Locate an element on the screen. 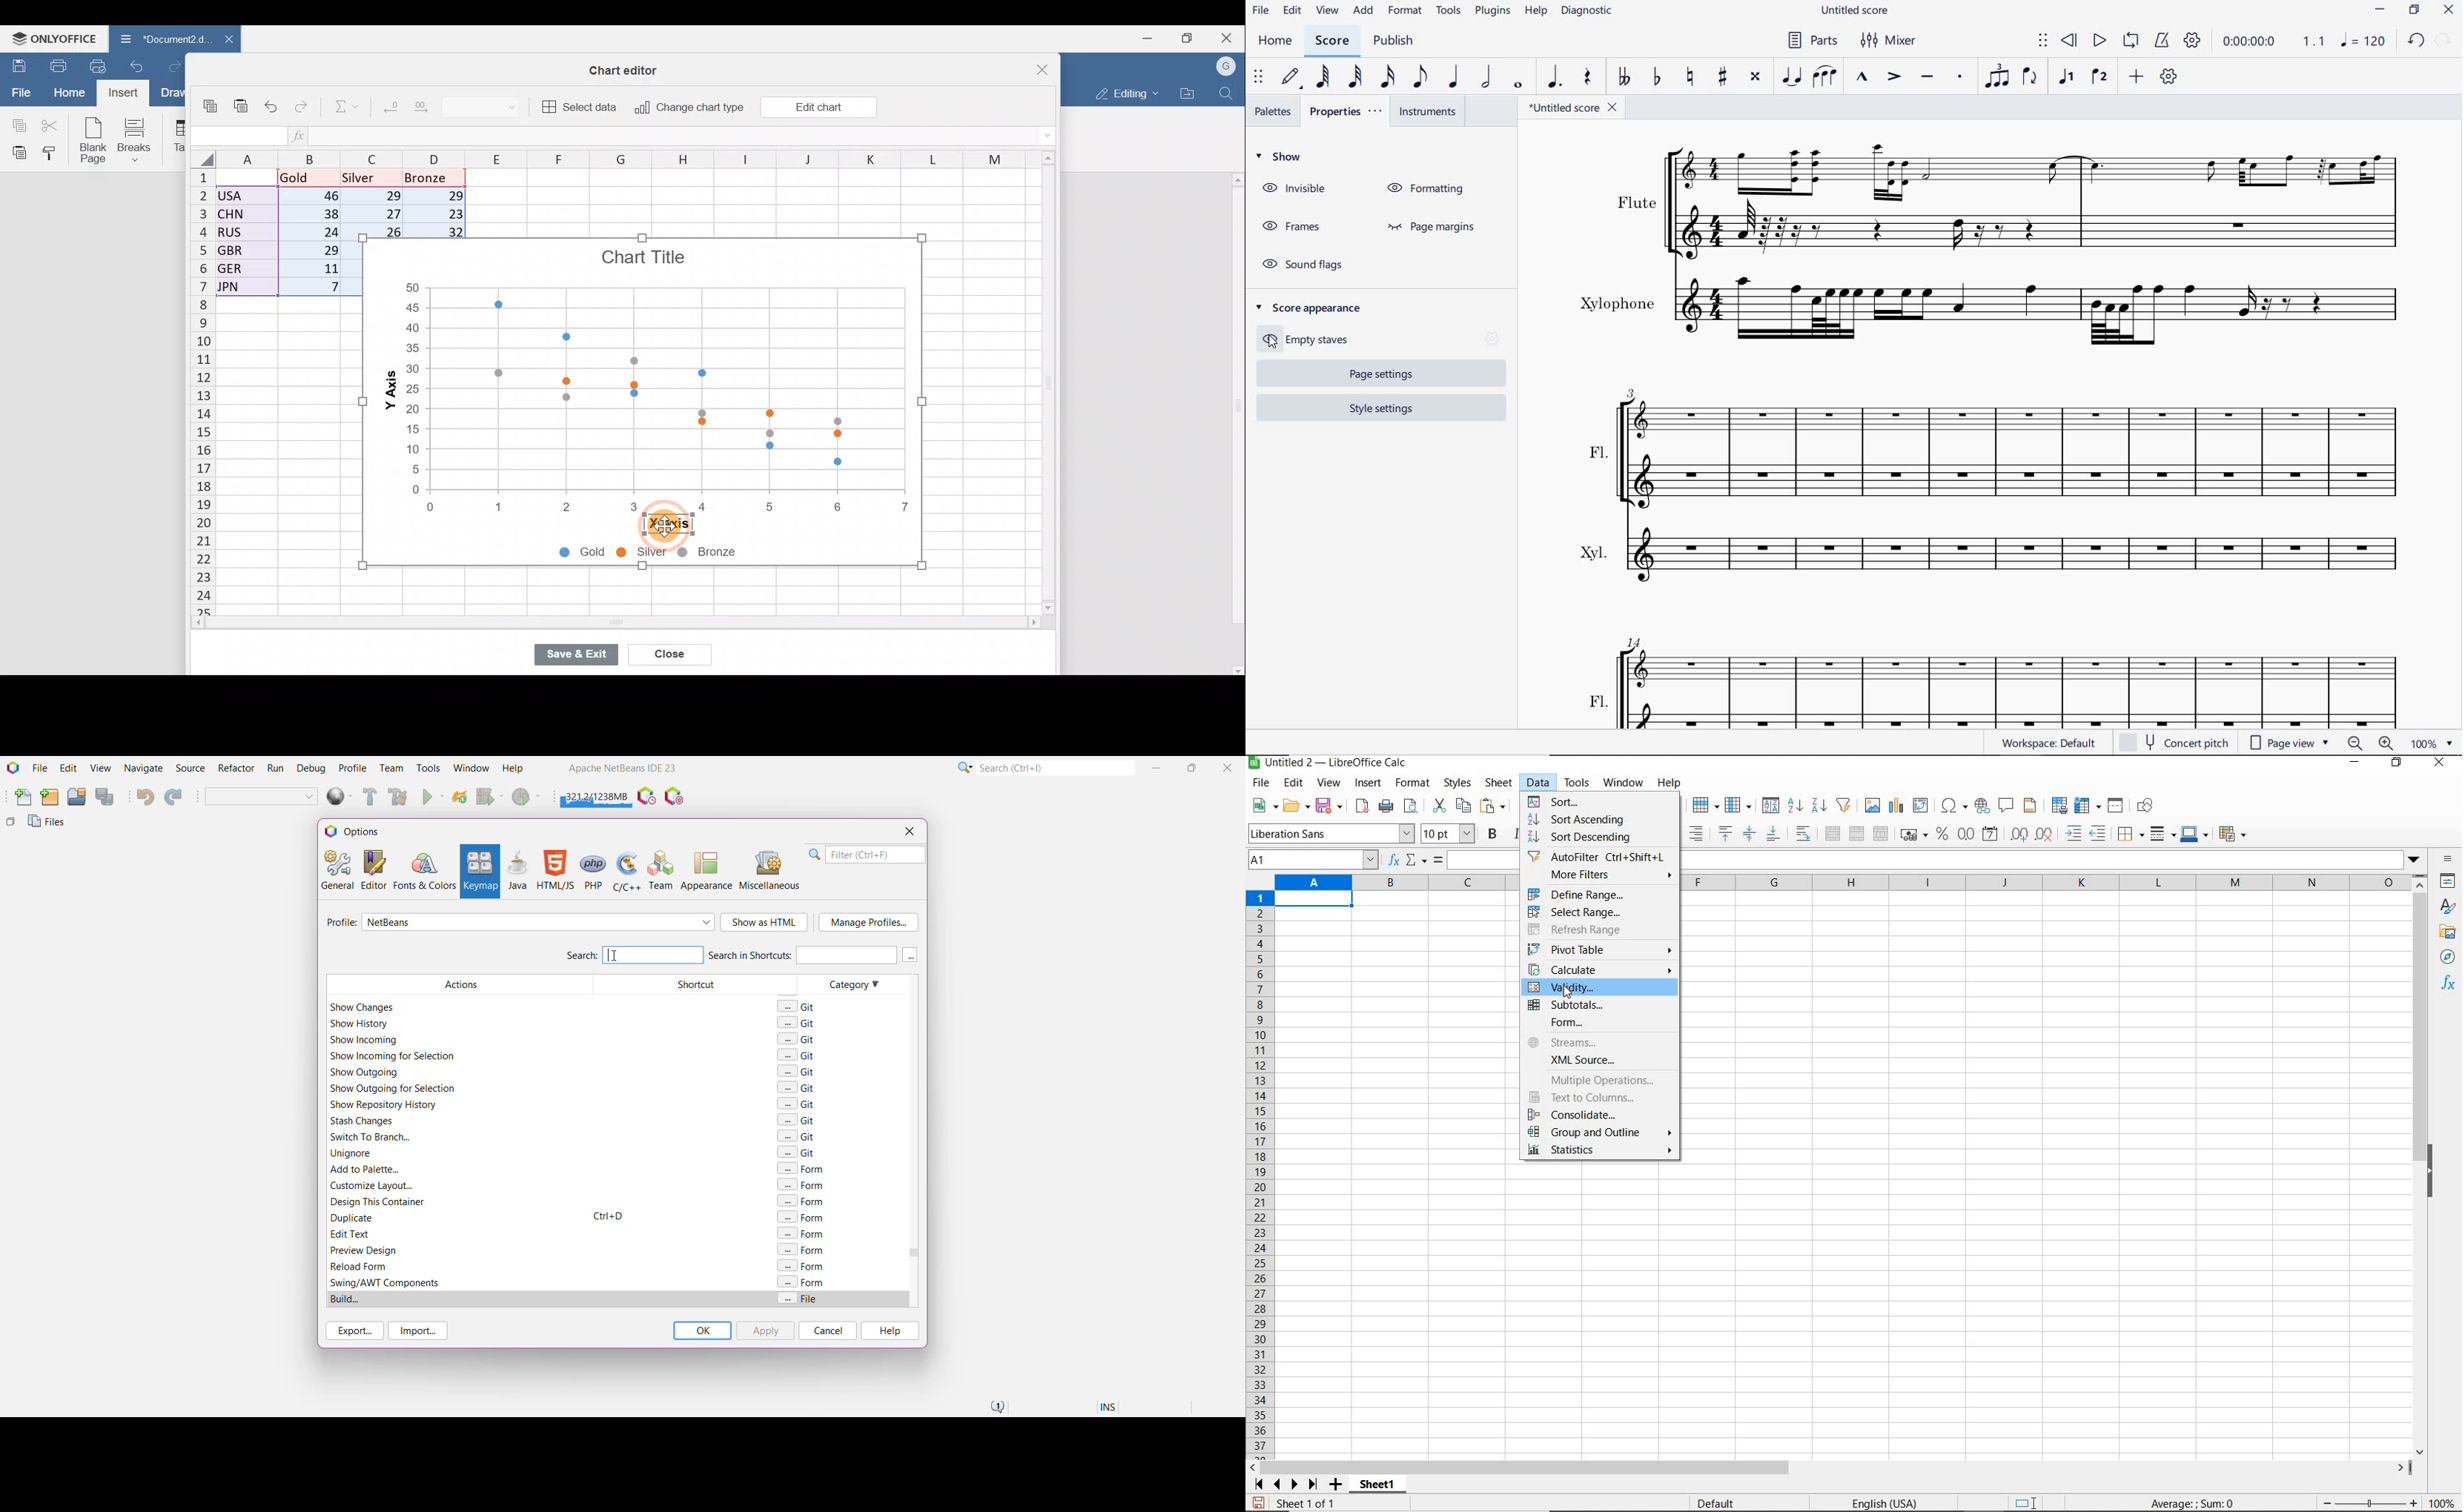  TOGGLE SHARP is located at coordinates (1721, 77).